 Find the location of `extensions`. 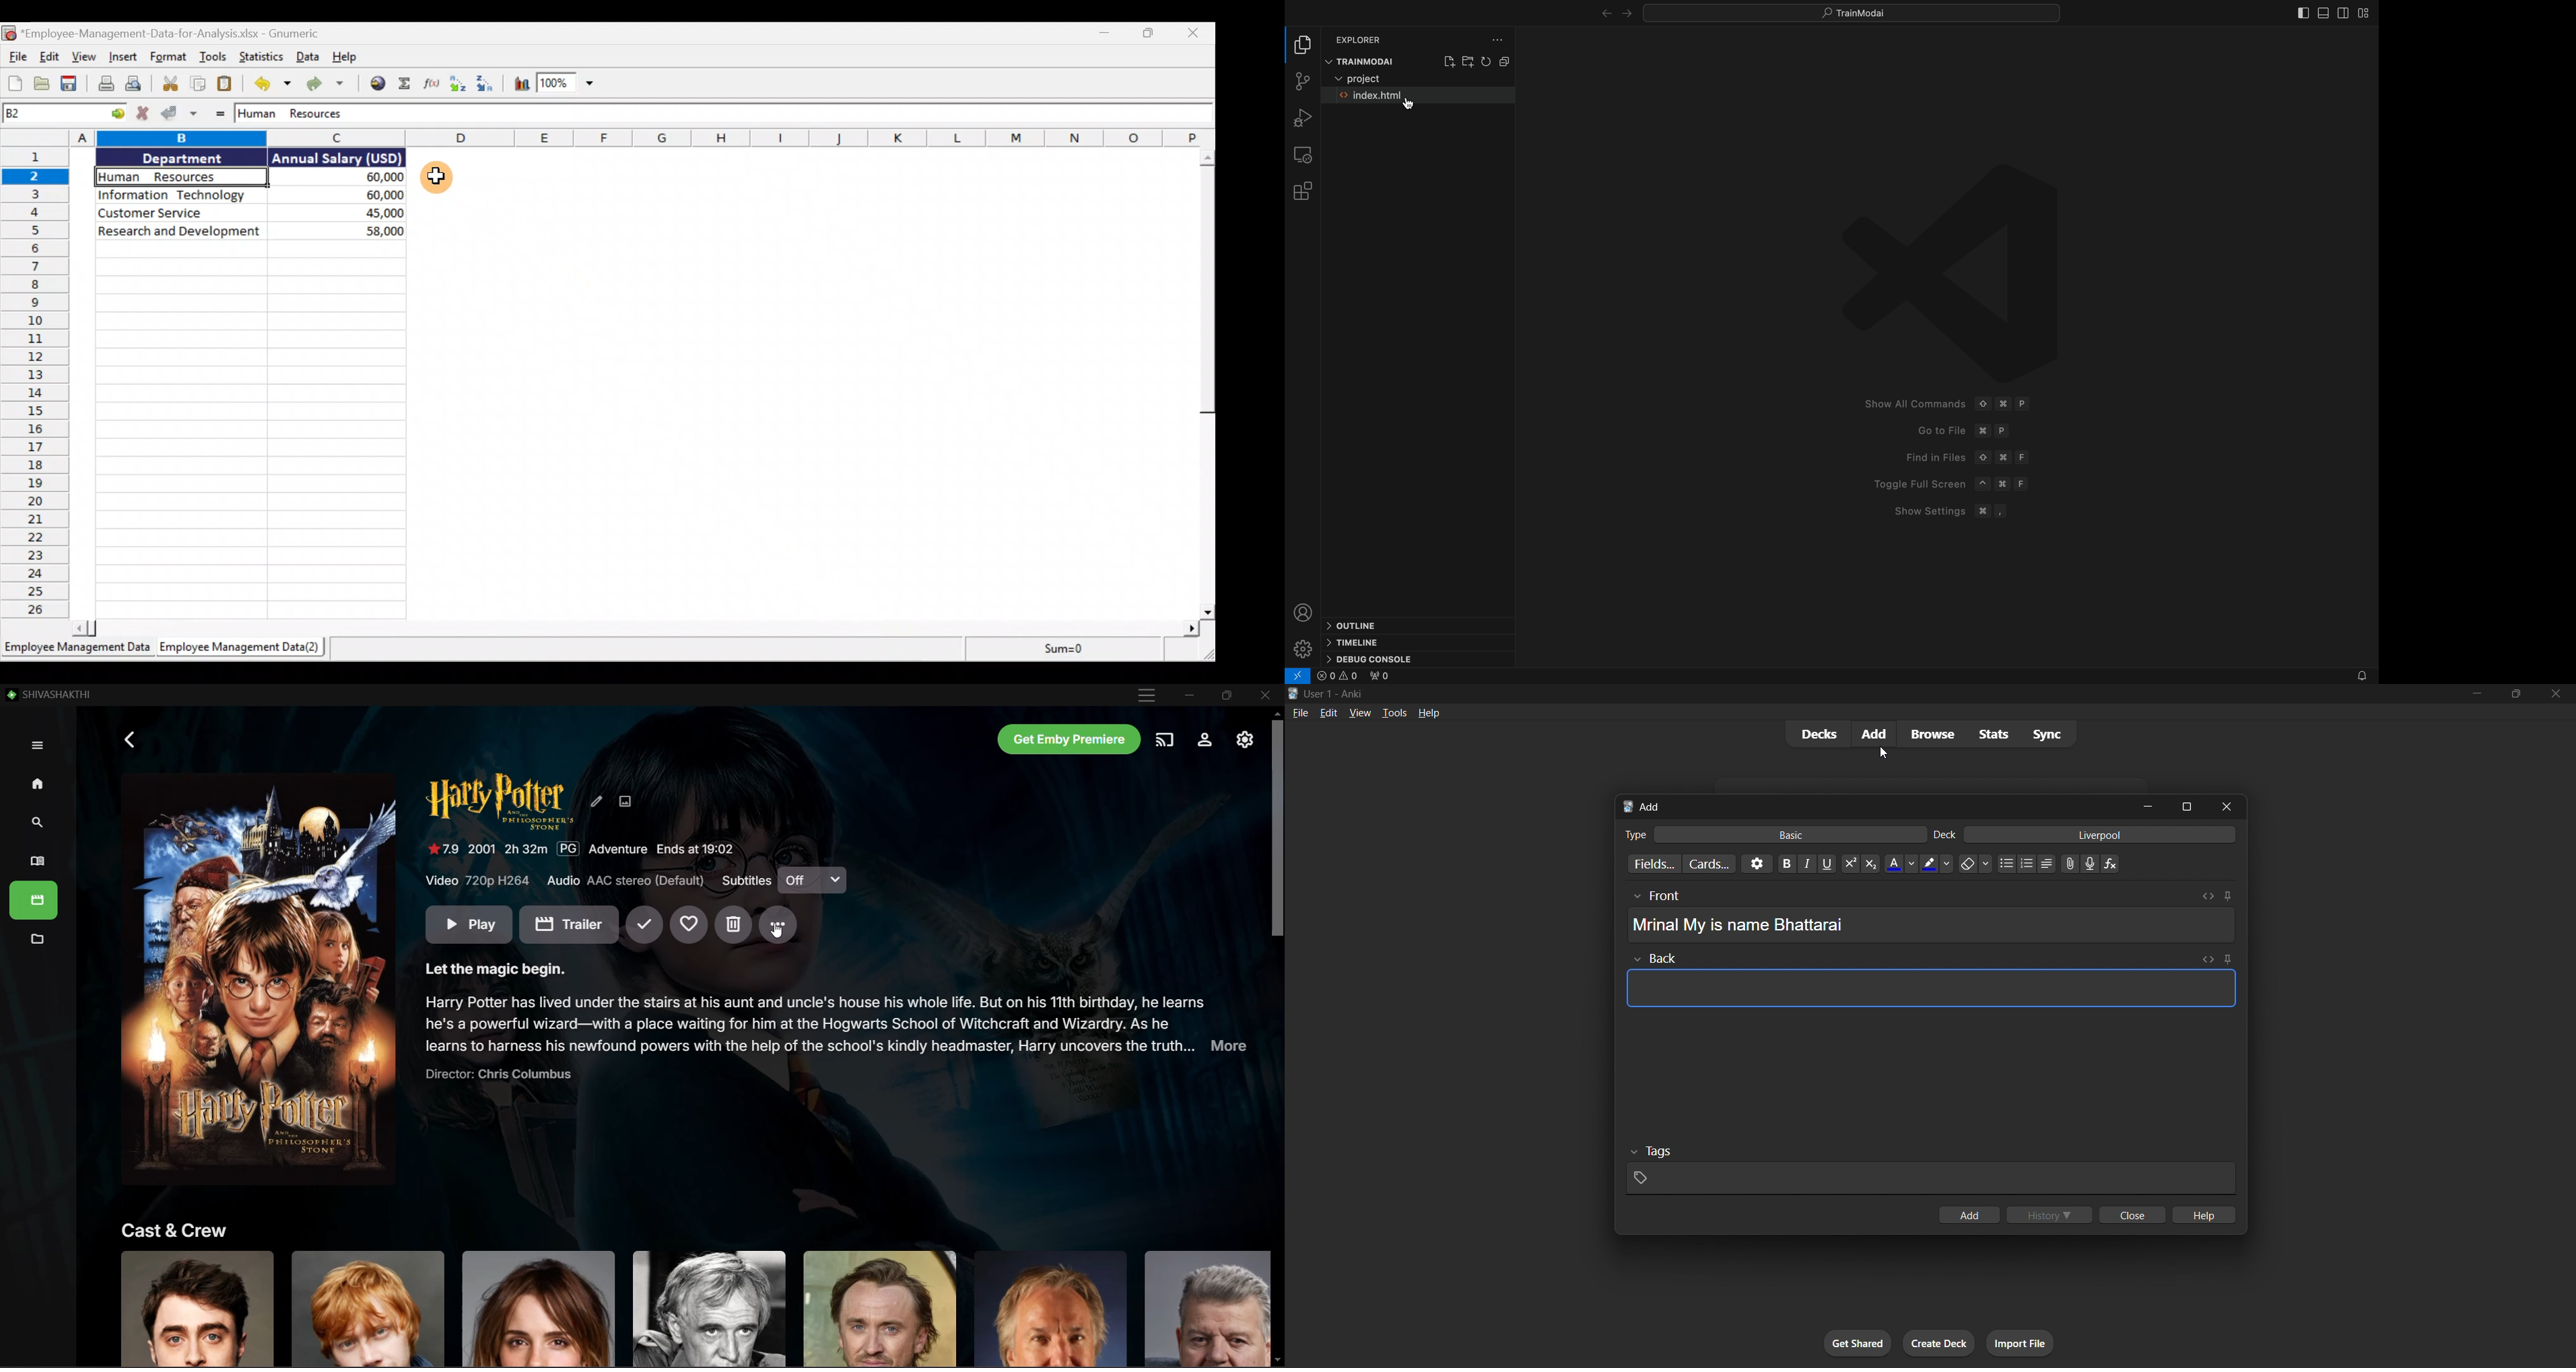

extensions is located at coordinates (1305, 190).